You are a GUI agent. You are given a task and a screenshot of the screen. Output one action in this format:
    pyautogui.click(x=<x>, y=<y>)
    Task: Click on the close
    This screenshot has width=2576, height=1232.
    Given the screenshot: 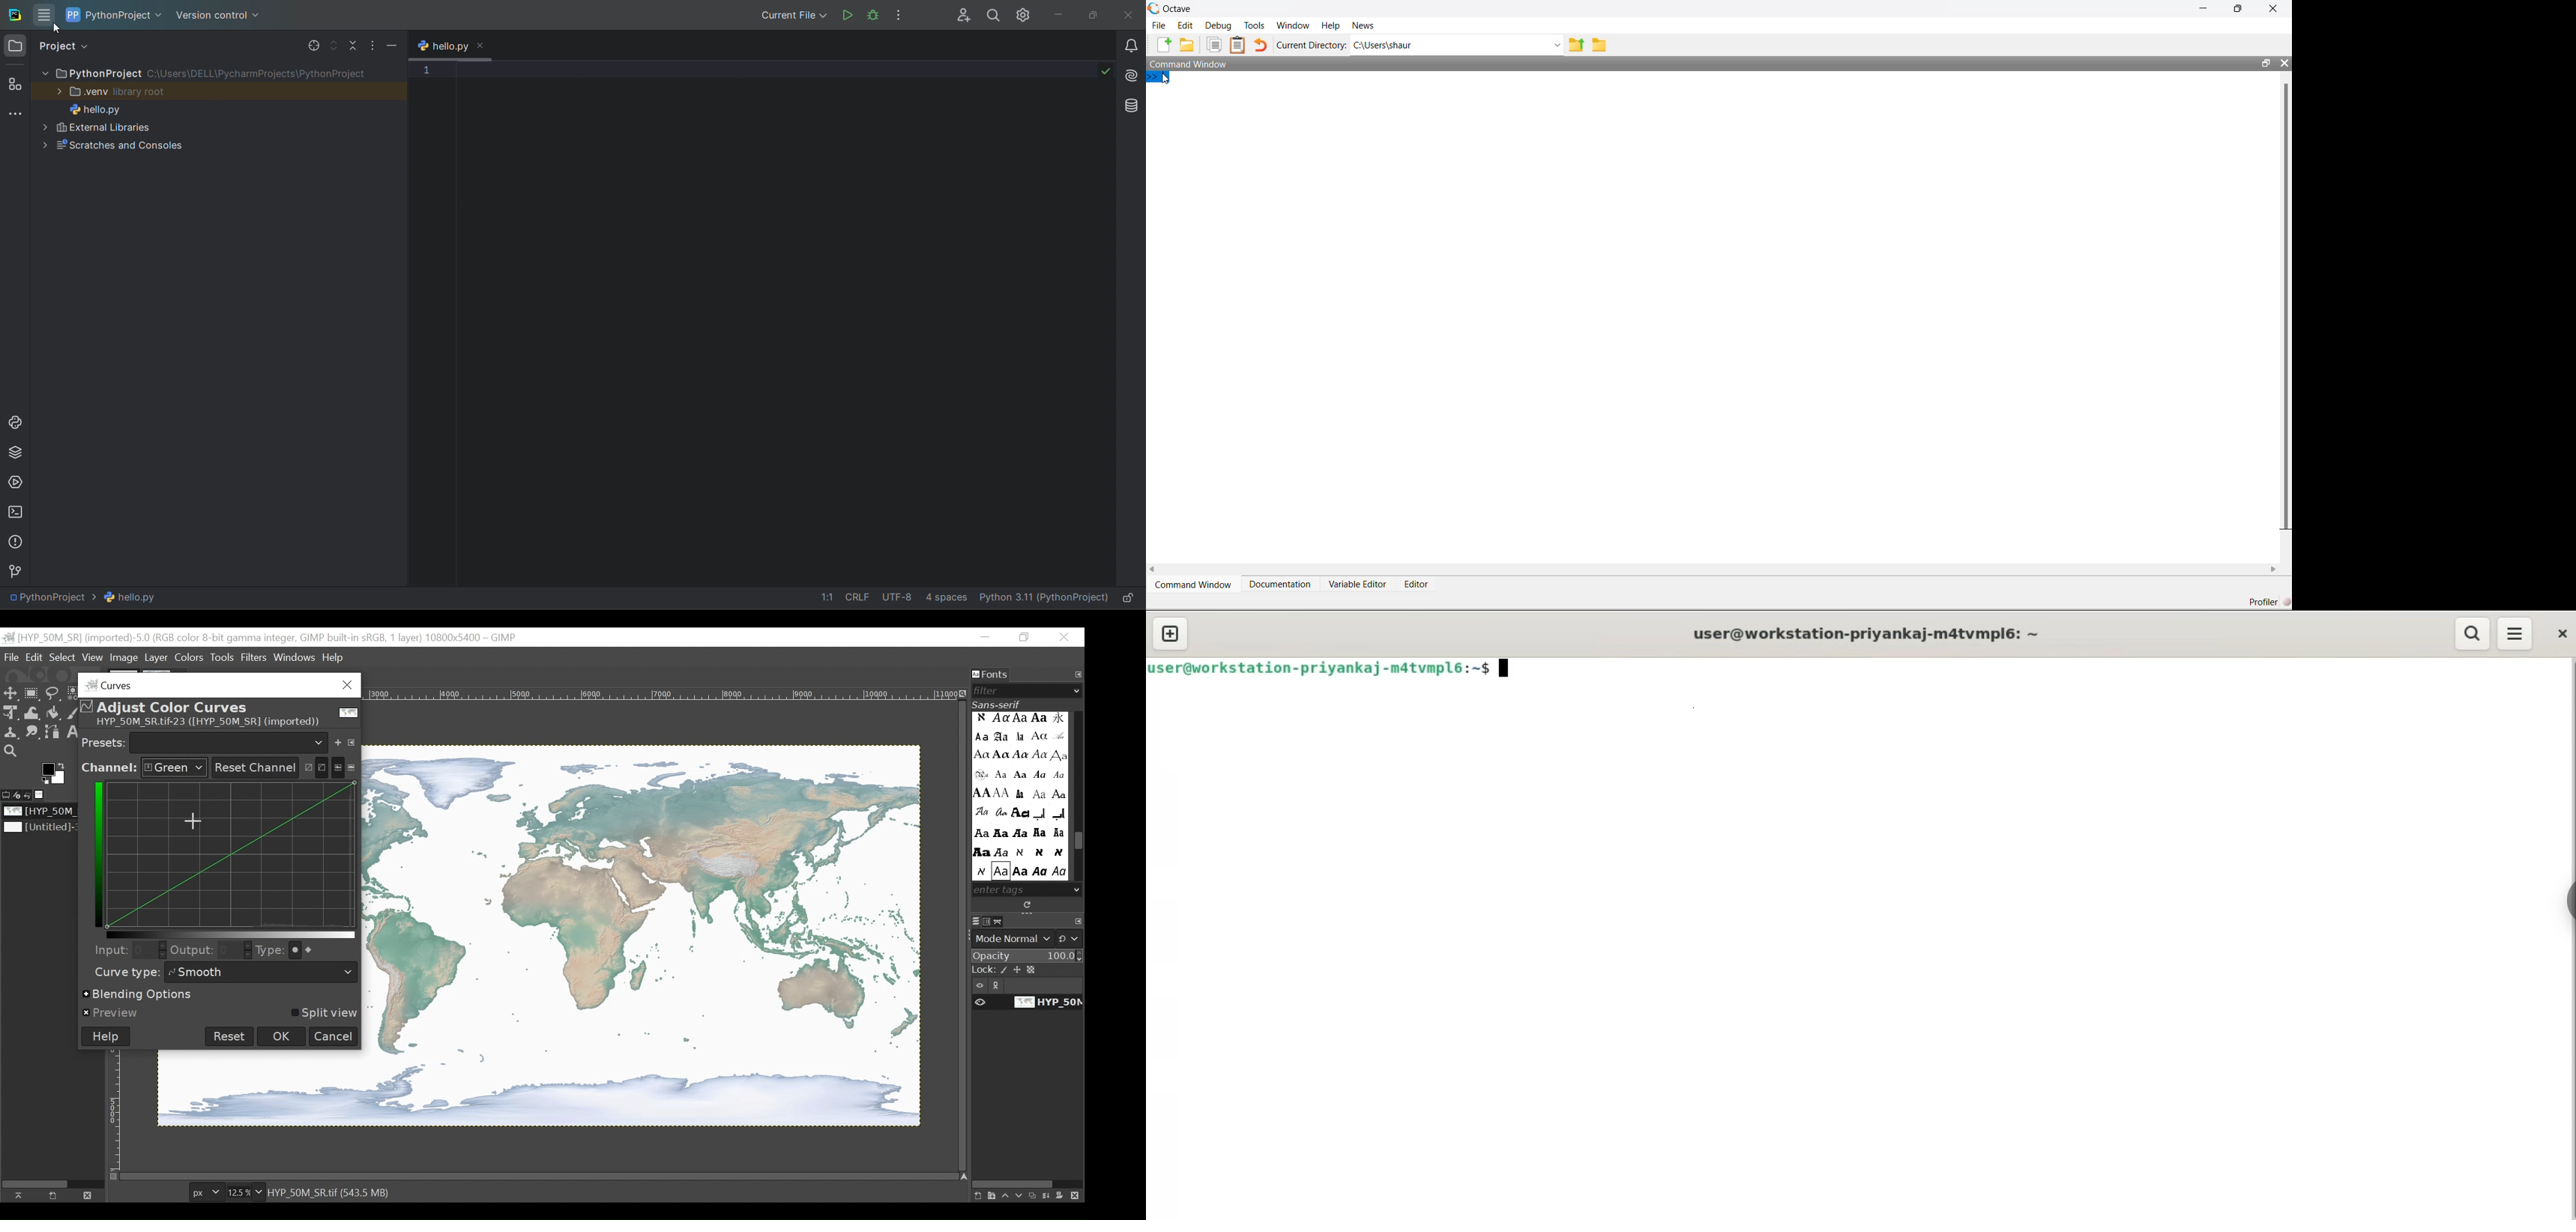 What is the action you would take?
    pyautogui.click(x=484, y=44)
    